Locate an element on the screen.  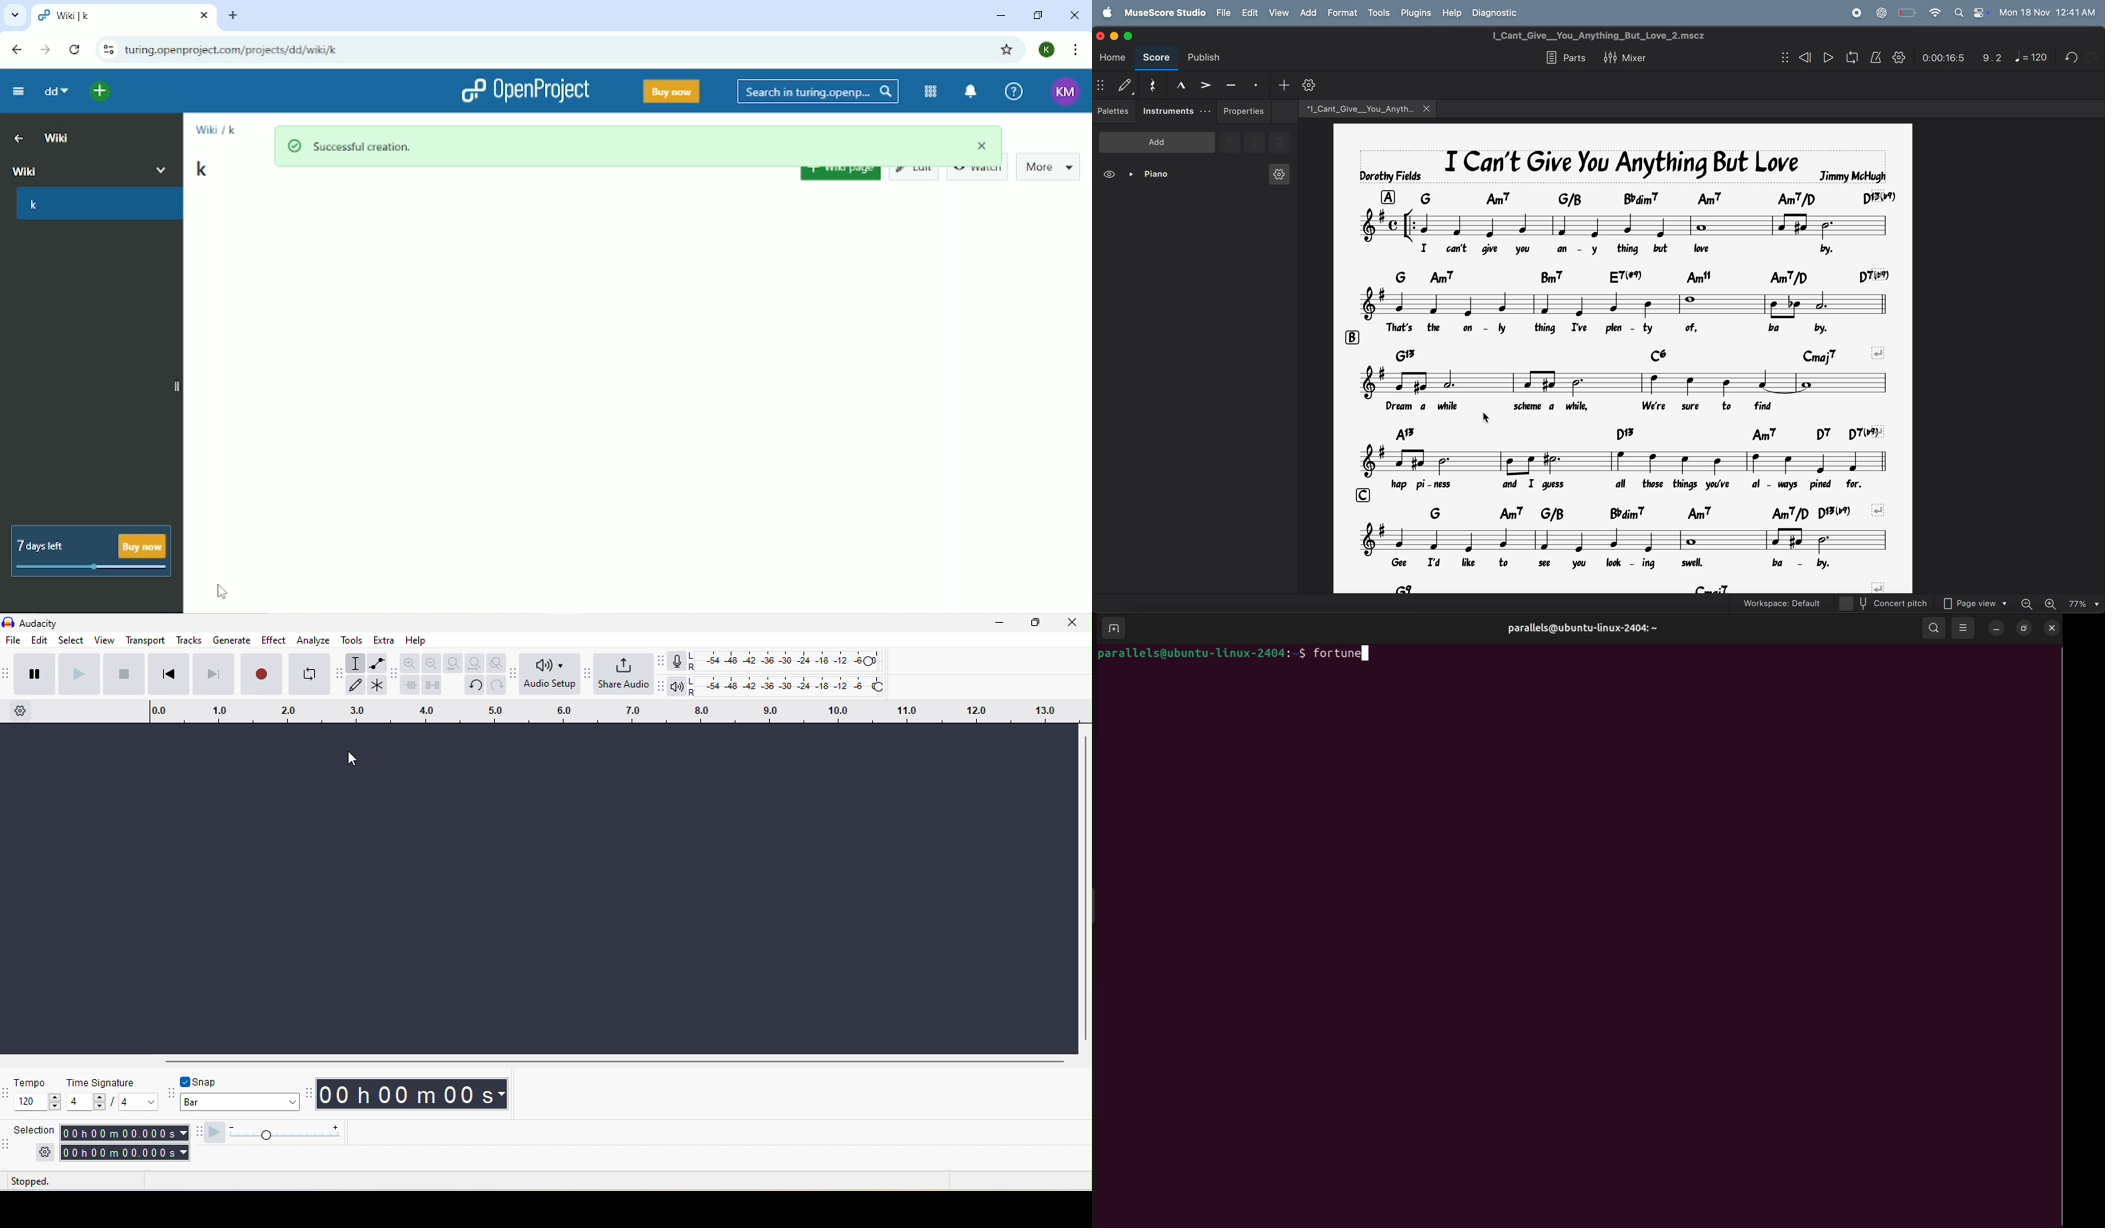
audacity time signature toolbar is located at coordinates (7, 1097).